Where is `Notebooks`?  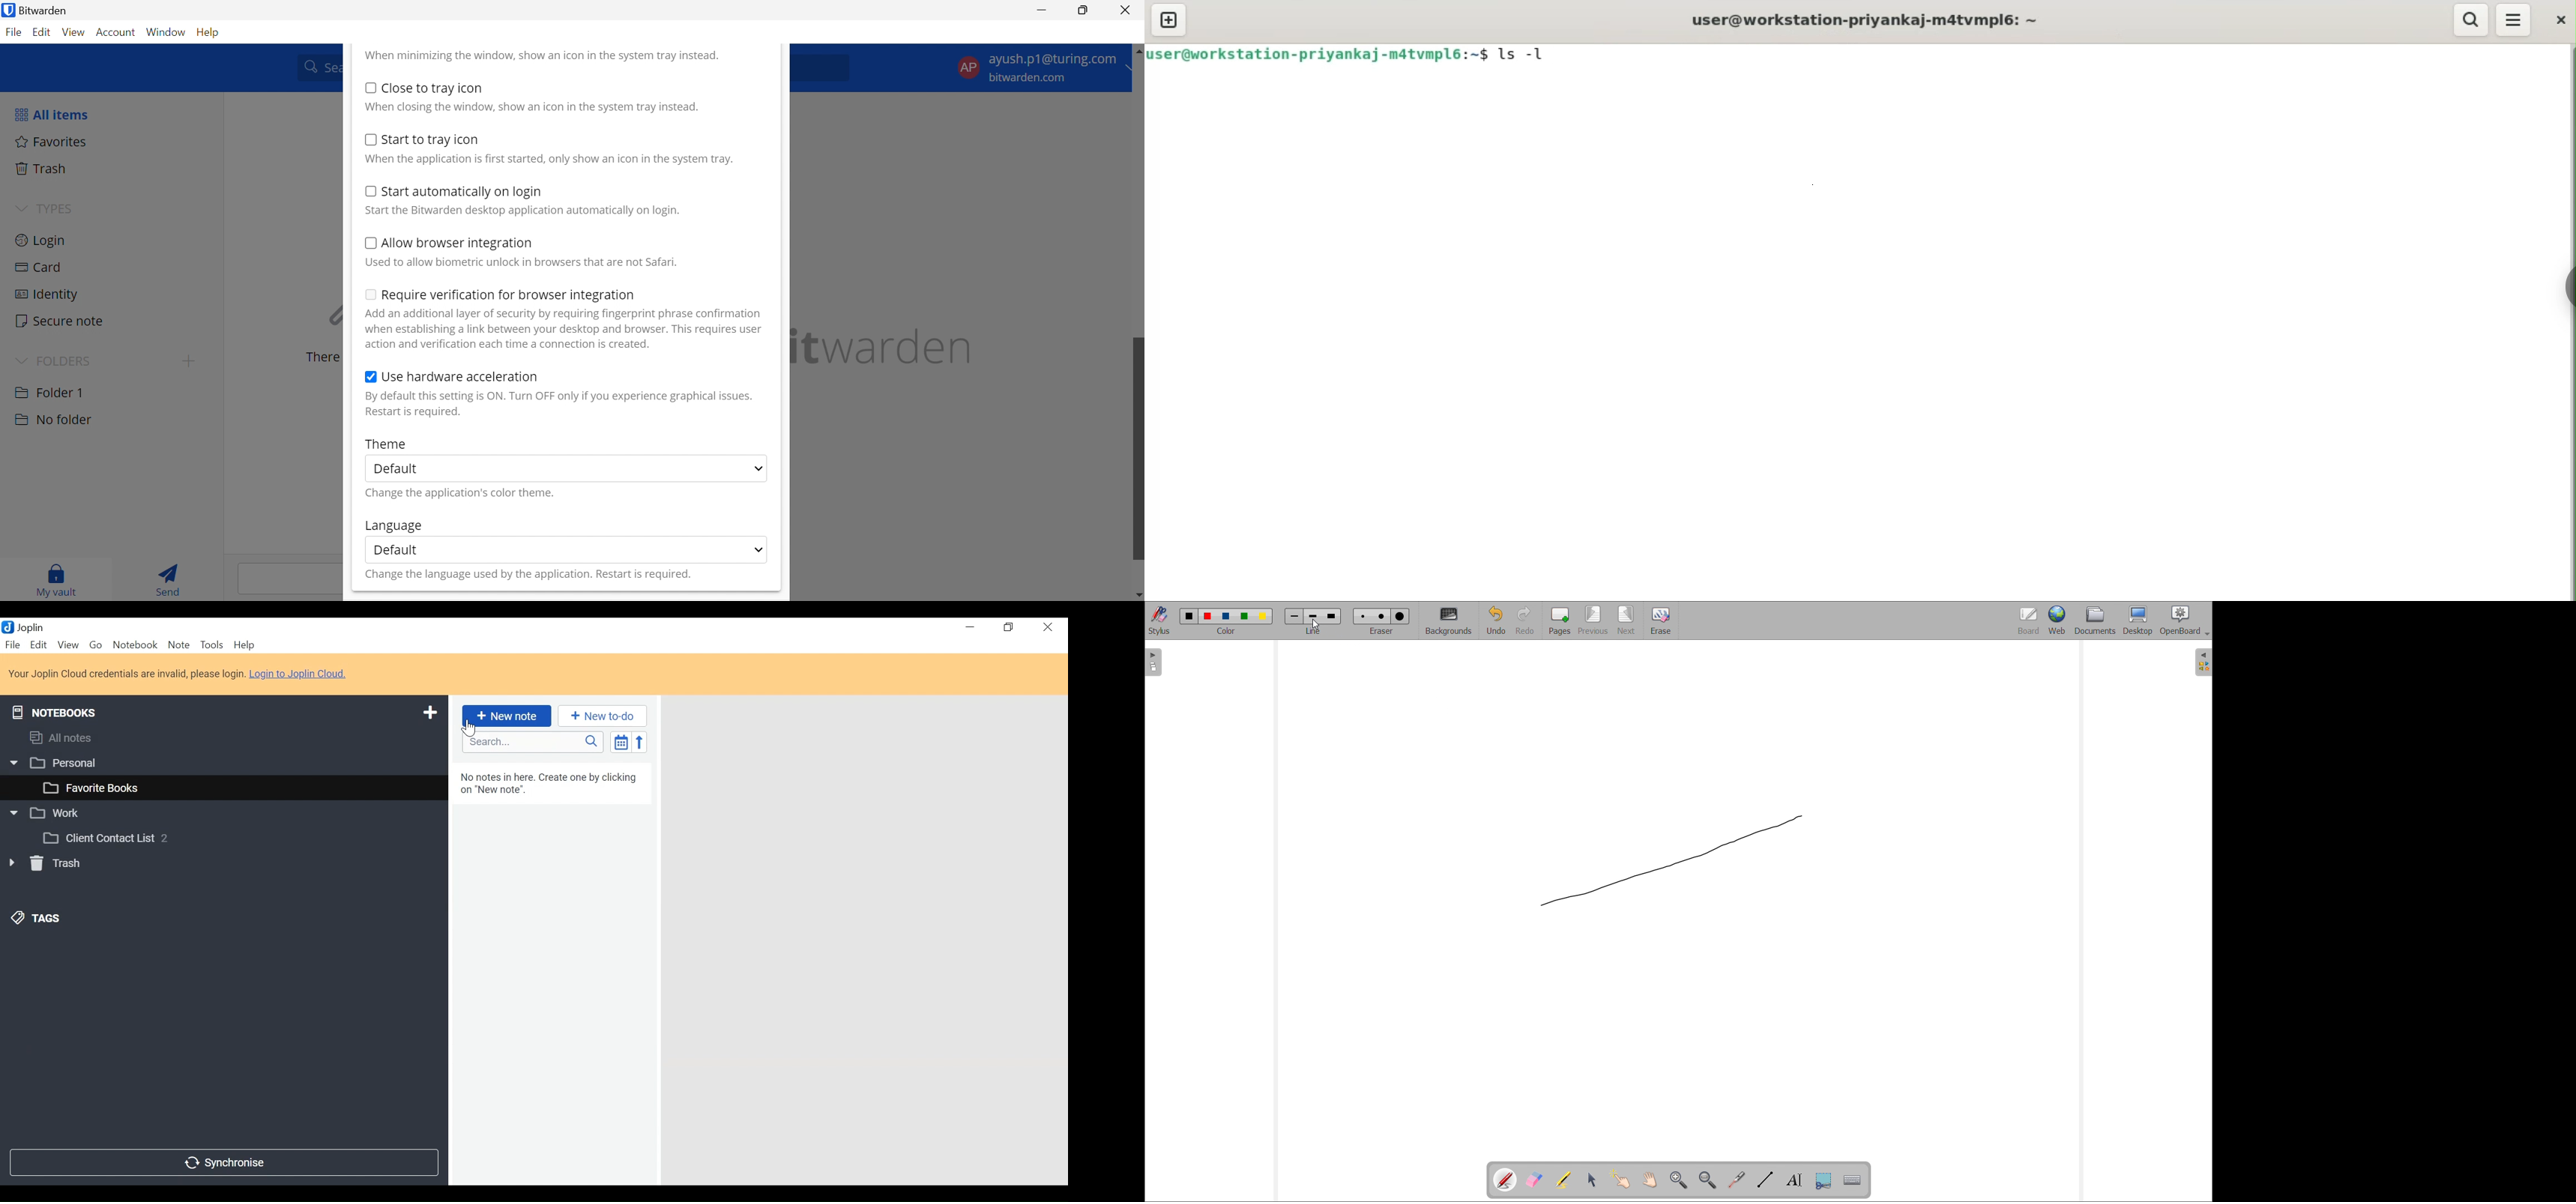 Notebooks is located at coordinates (53, 712).